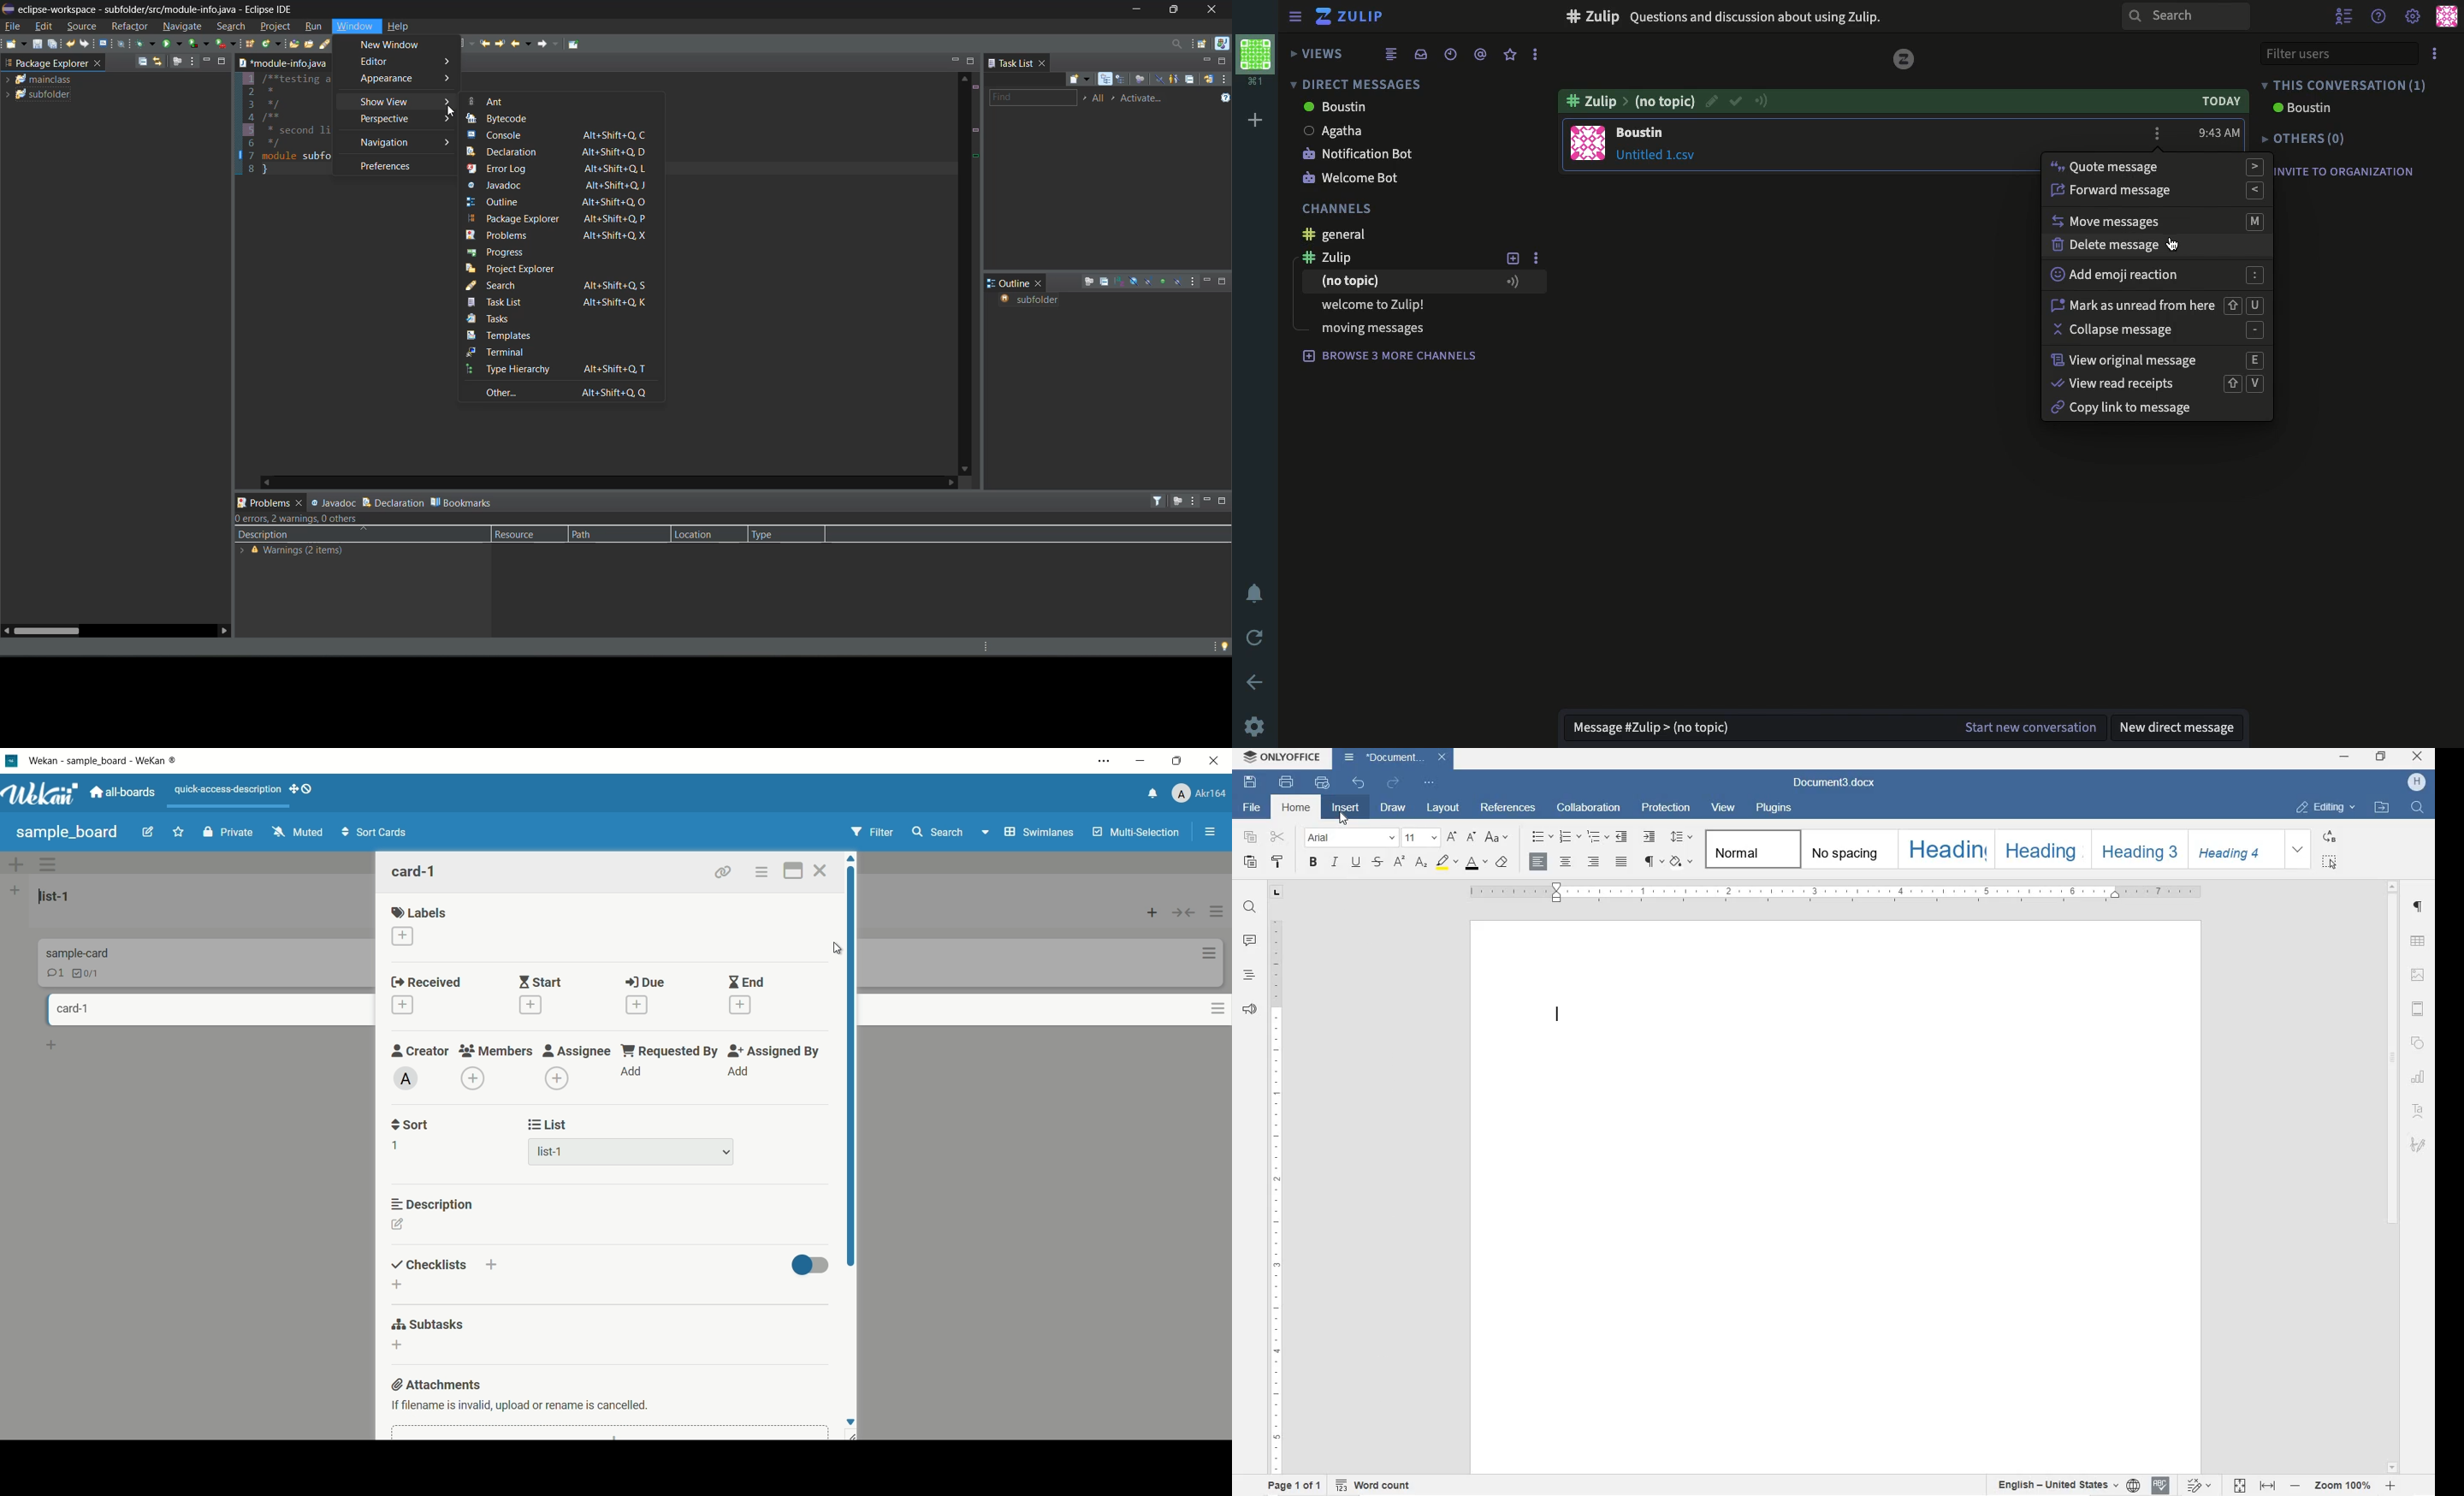 The height and width of the screenshot is (1512, 2464). What do you see at coordinates (429, 1204) in the screenshot?
I see `description` at bounding box center [429, 1204].